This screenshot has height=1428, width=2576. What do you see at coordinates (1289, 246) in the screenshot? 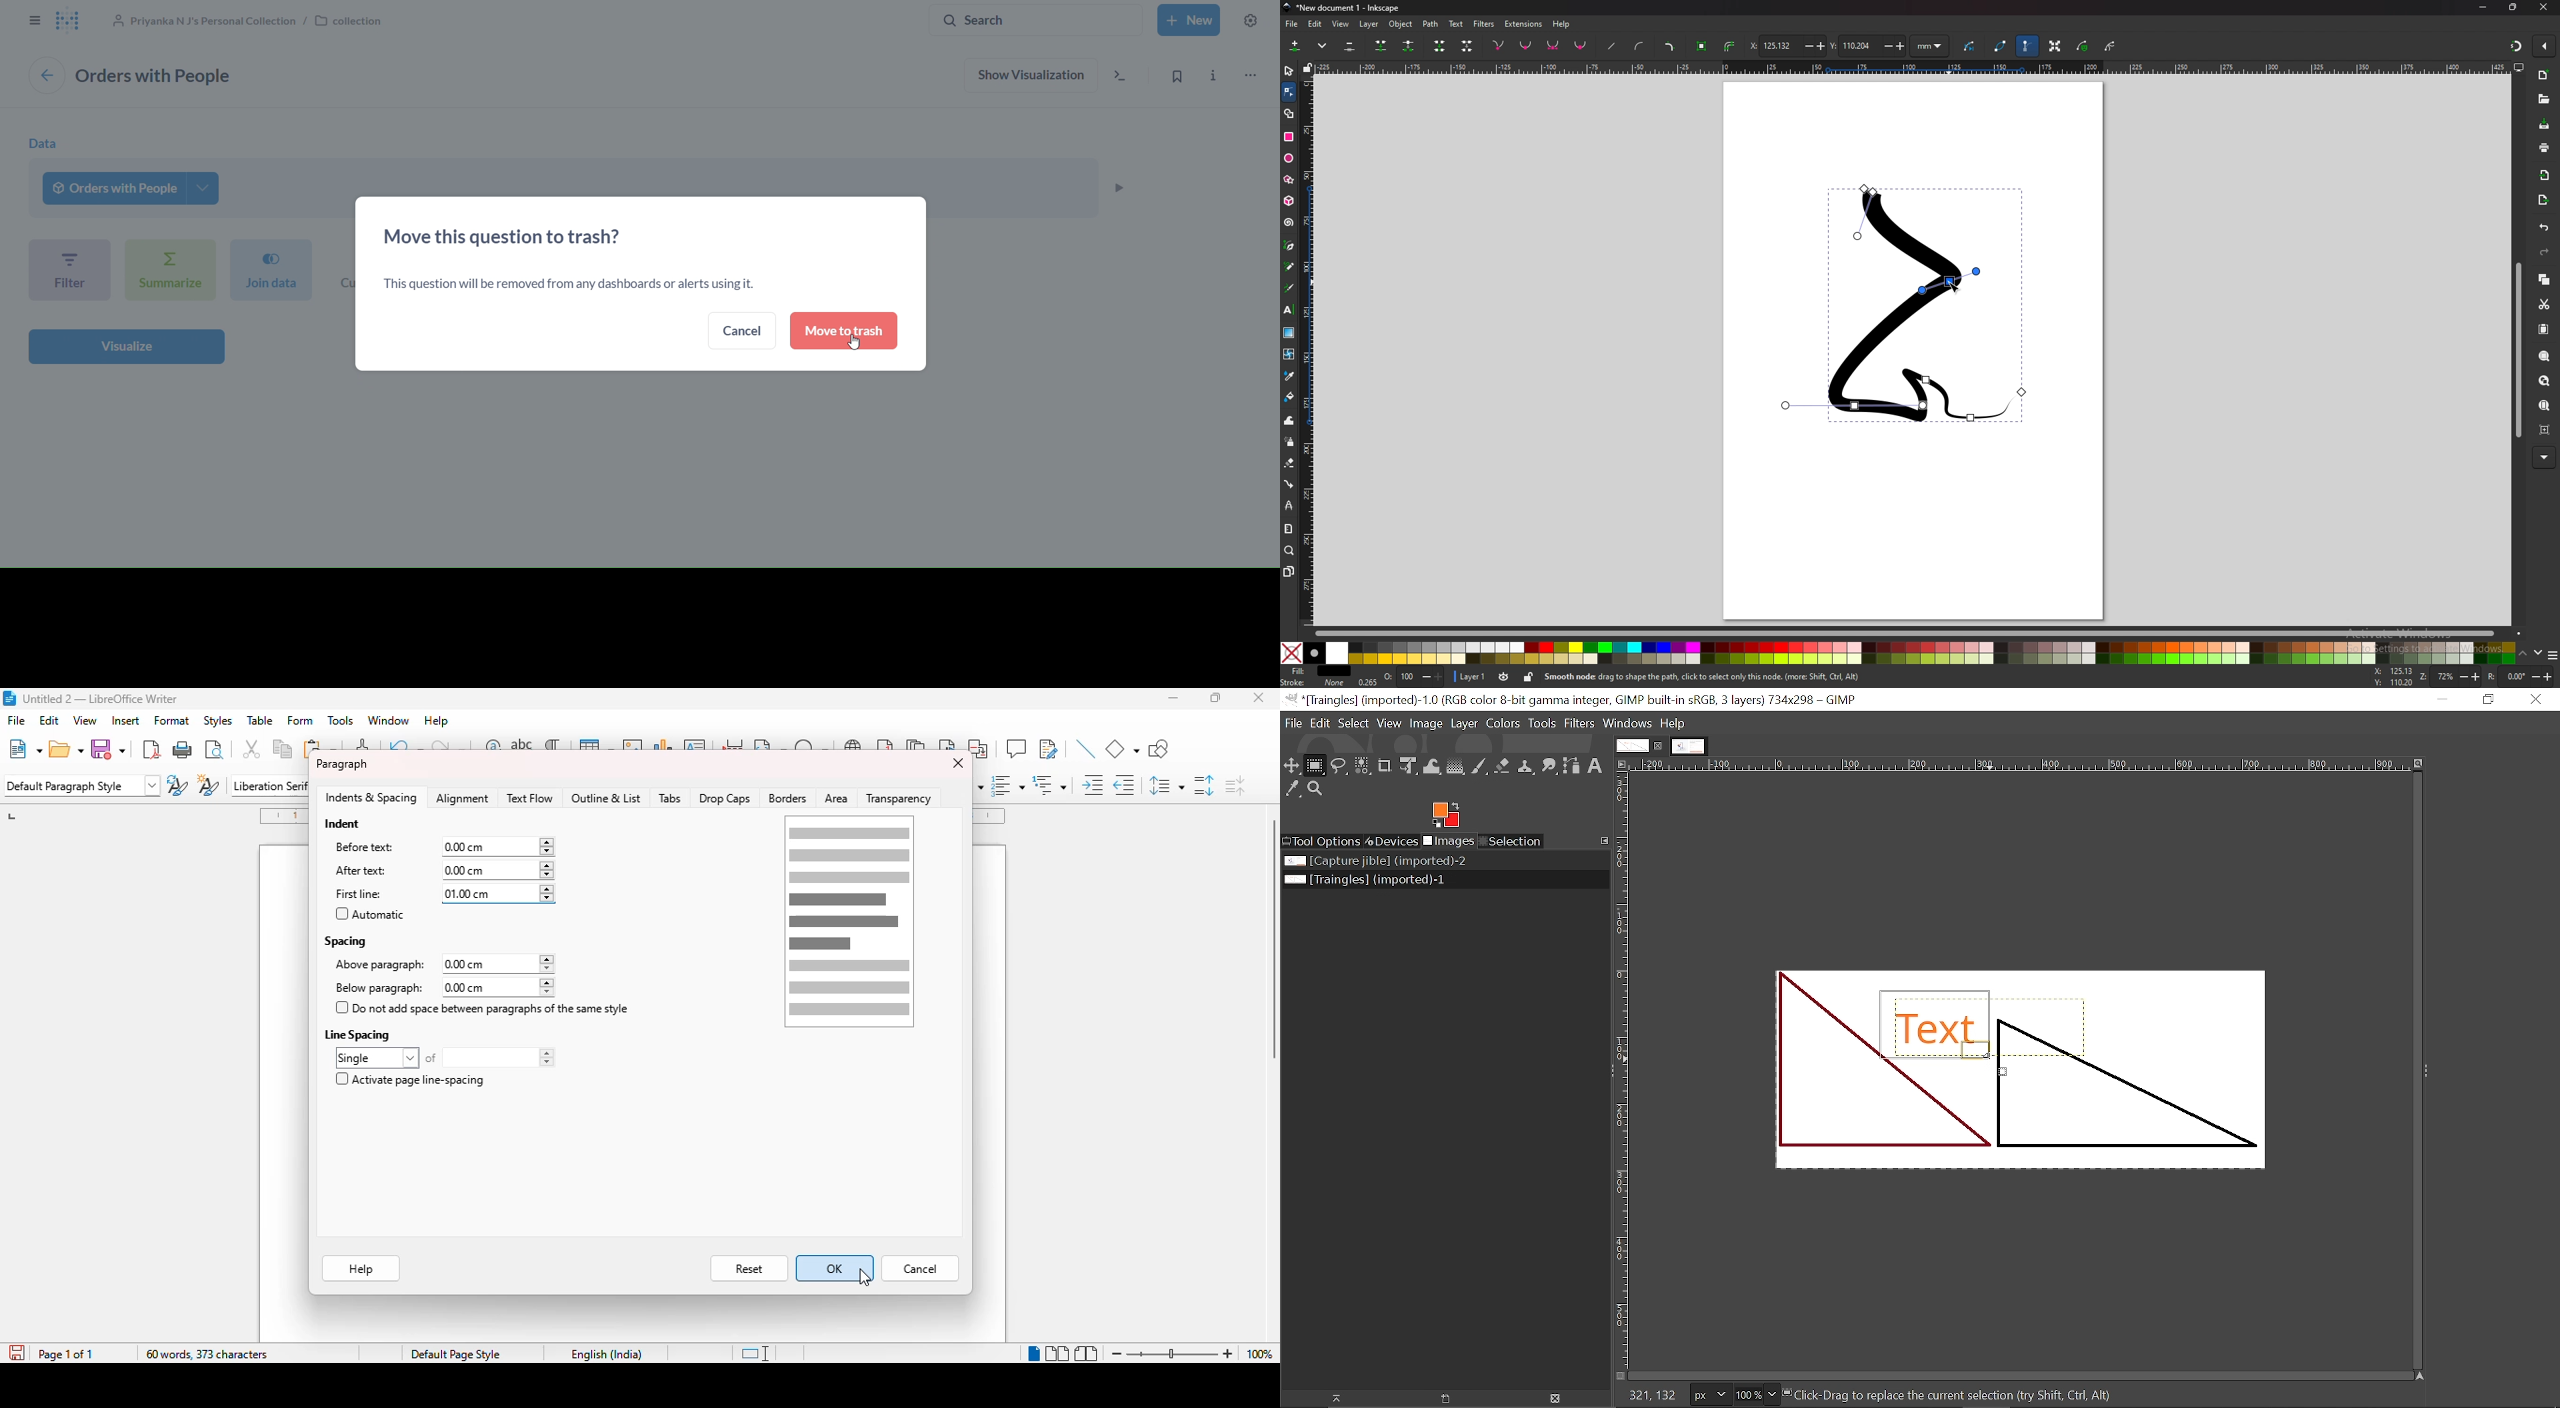
I see `pen` at bounding box center [1289, 246].